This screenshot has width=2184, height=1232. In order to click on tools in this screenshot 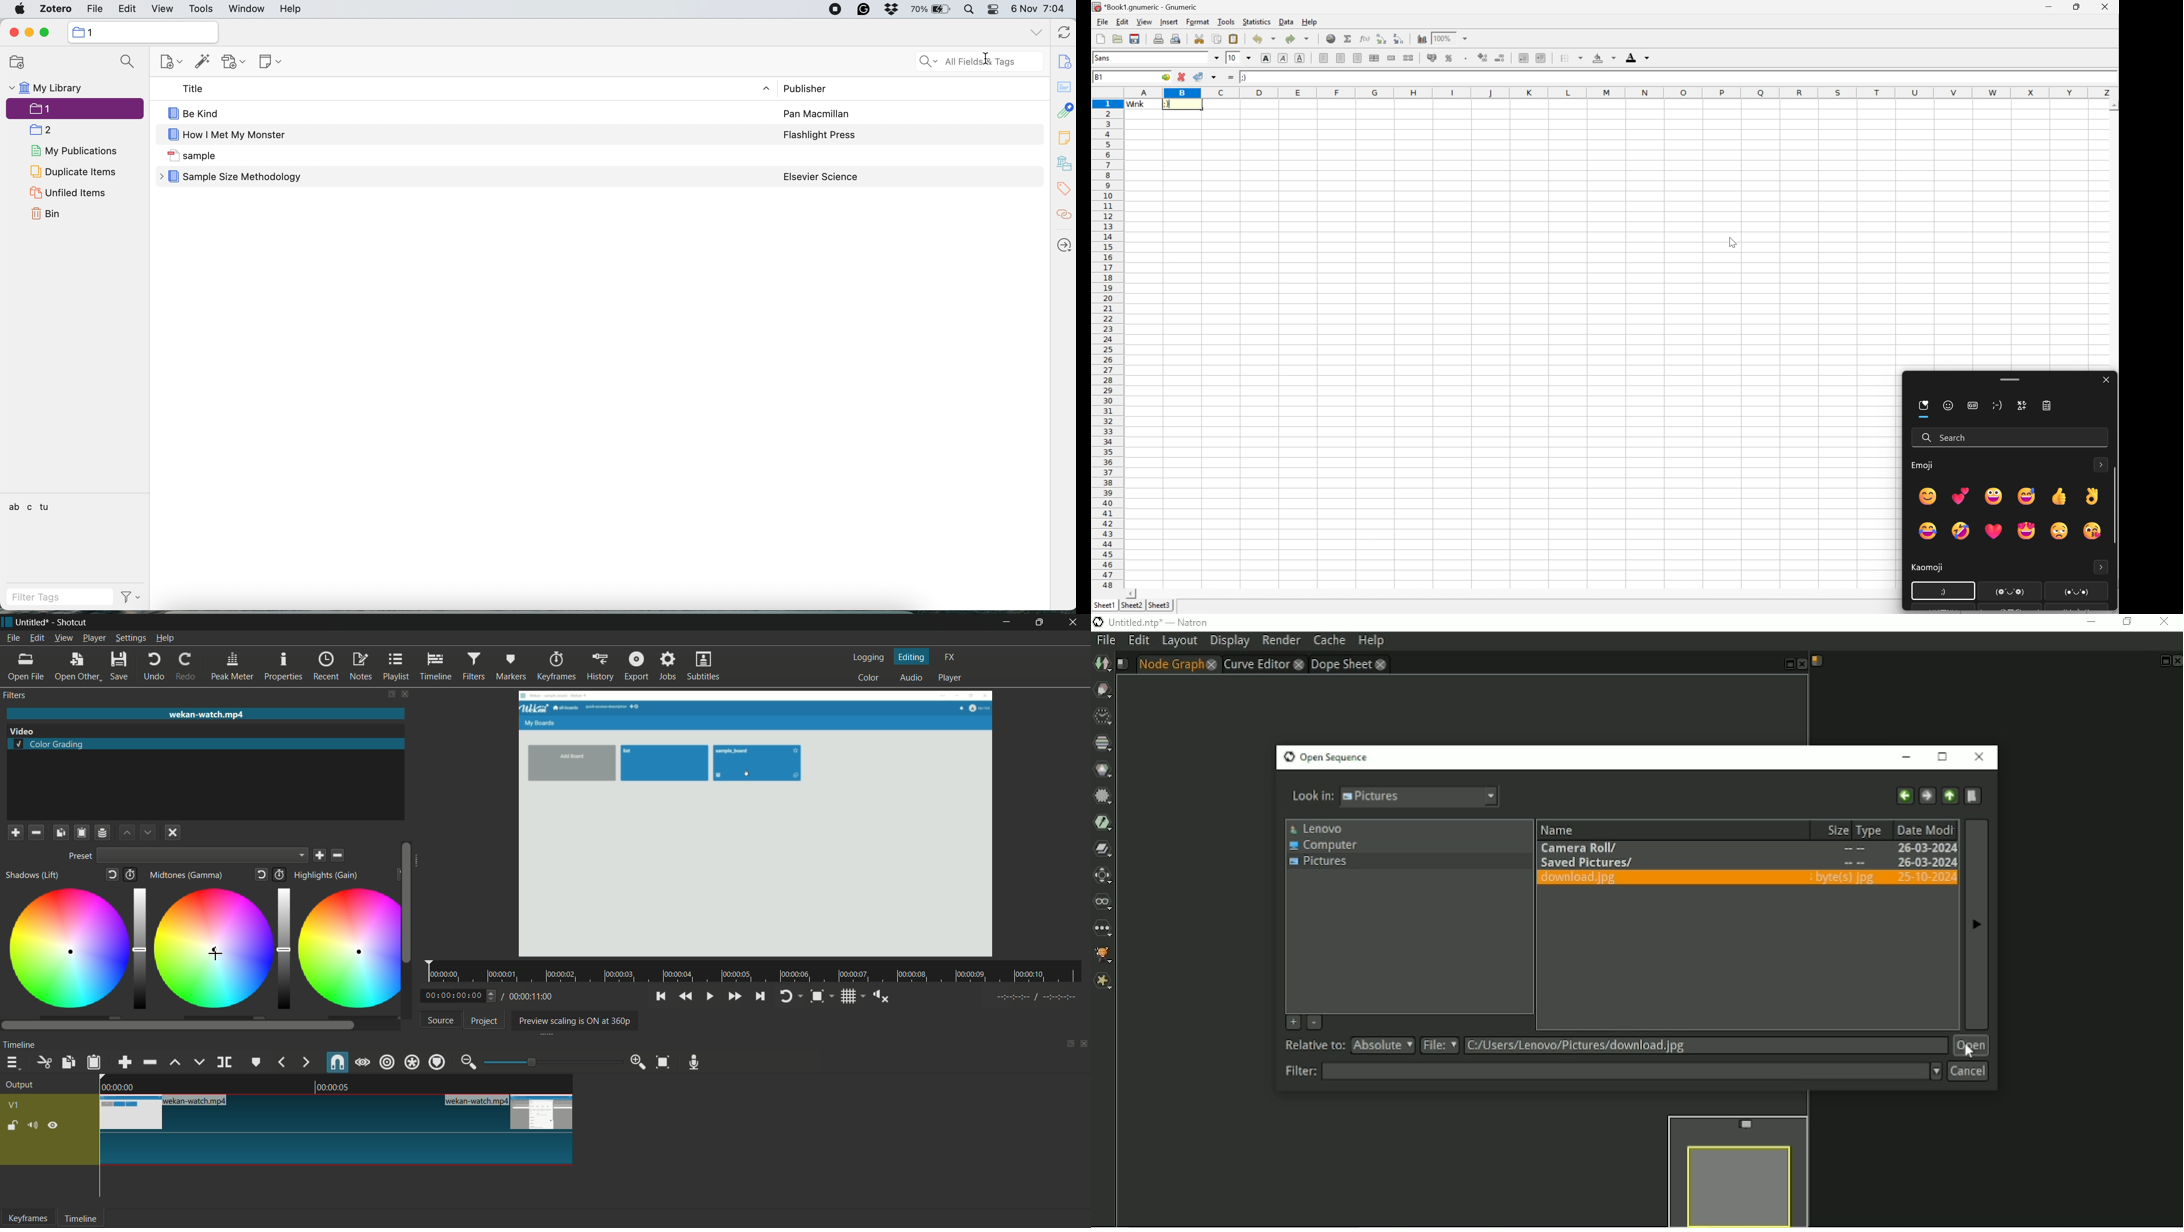, I will do `click(205, 9)`.